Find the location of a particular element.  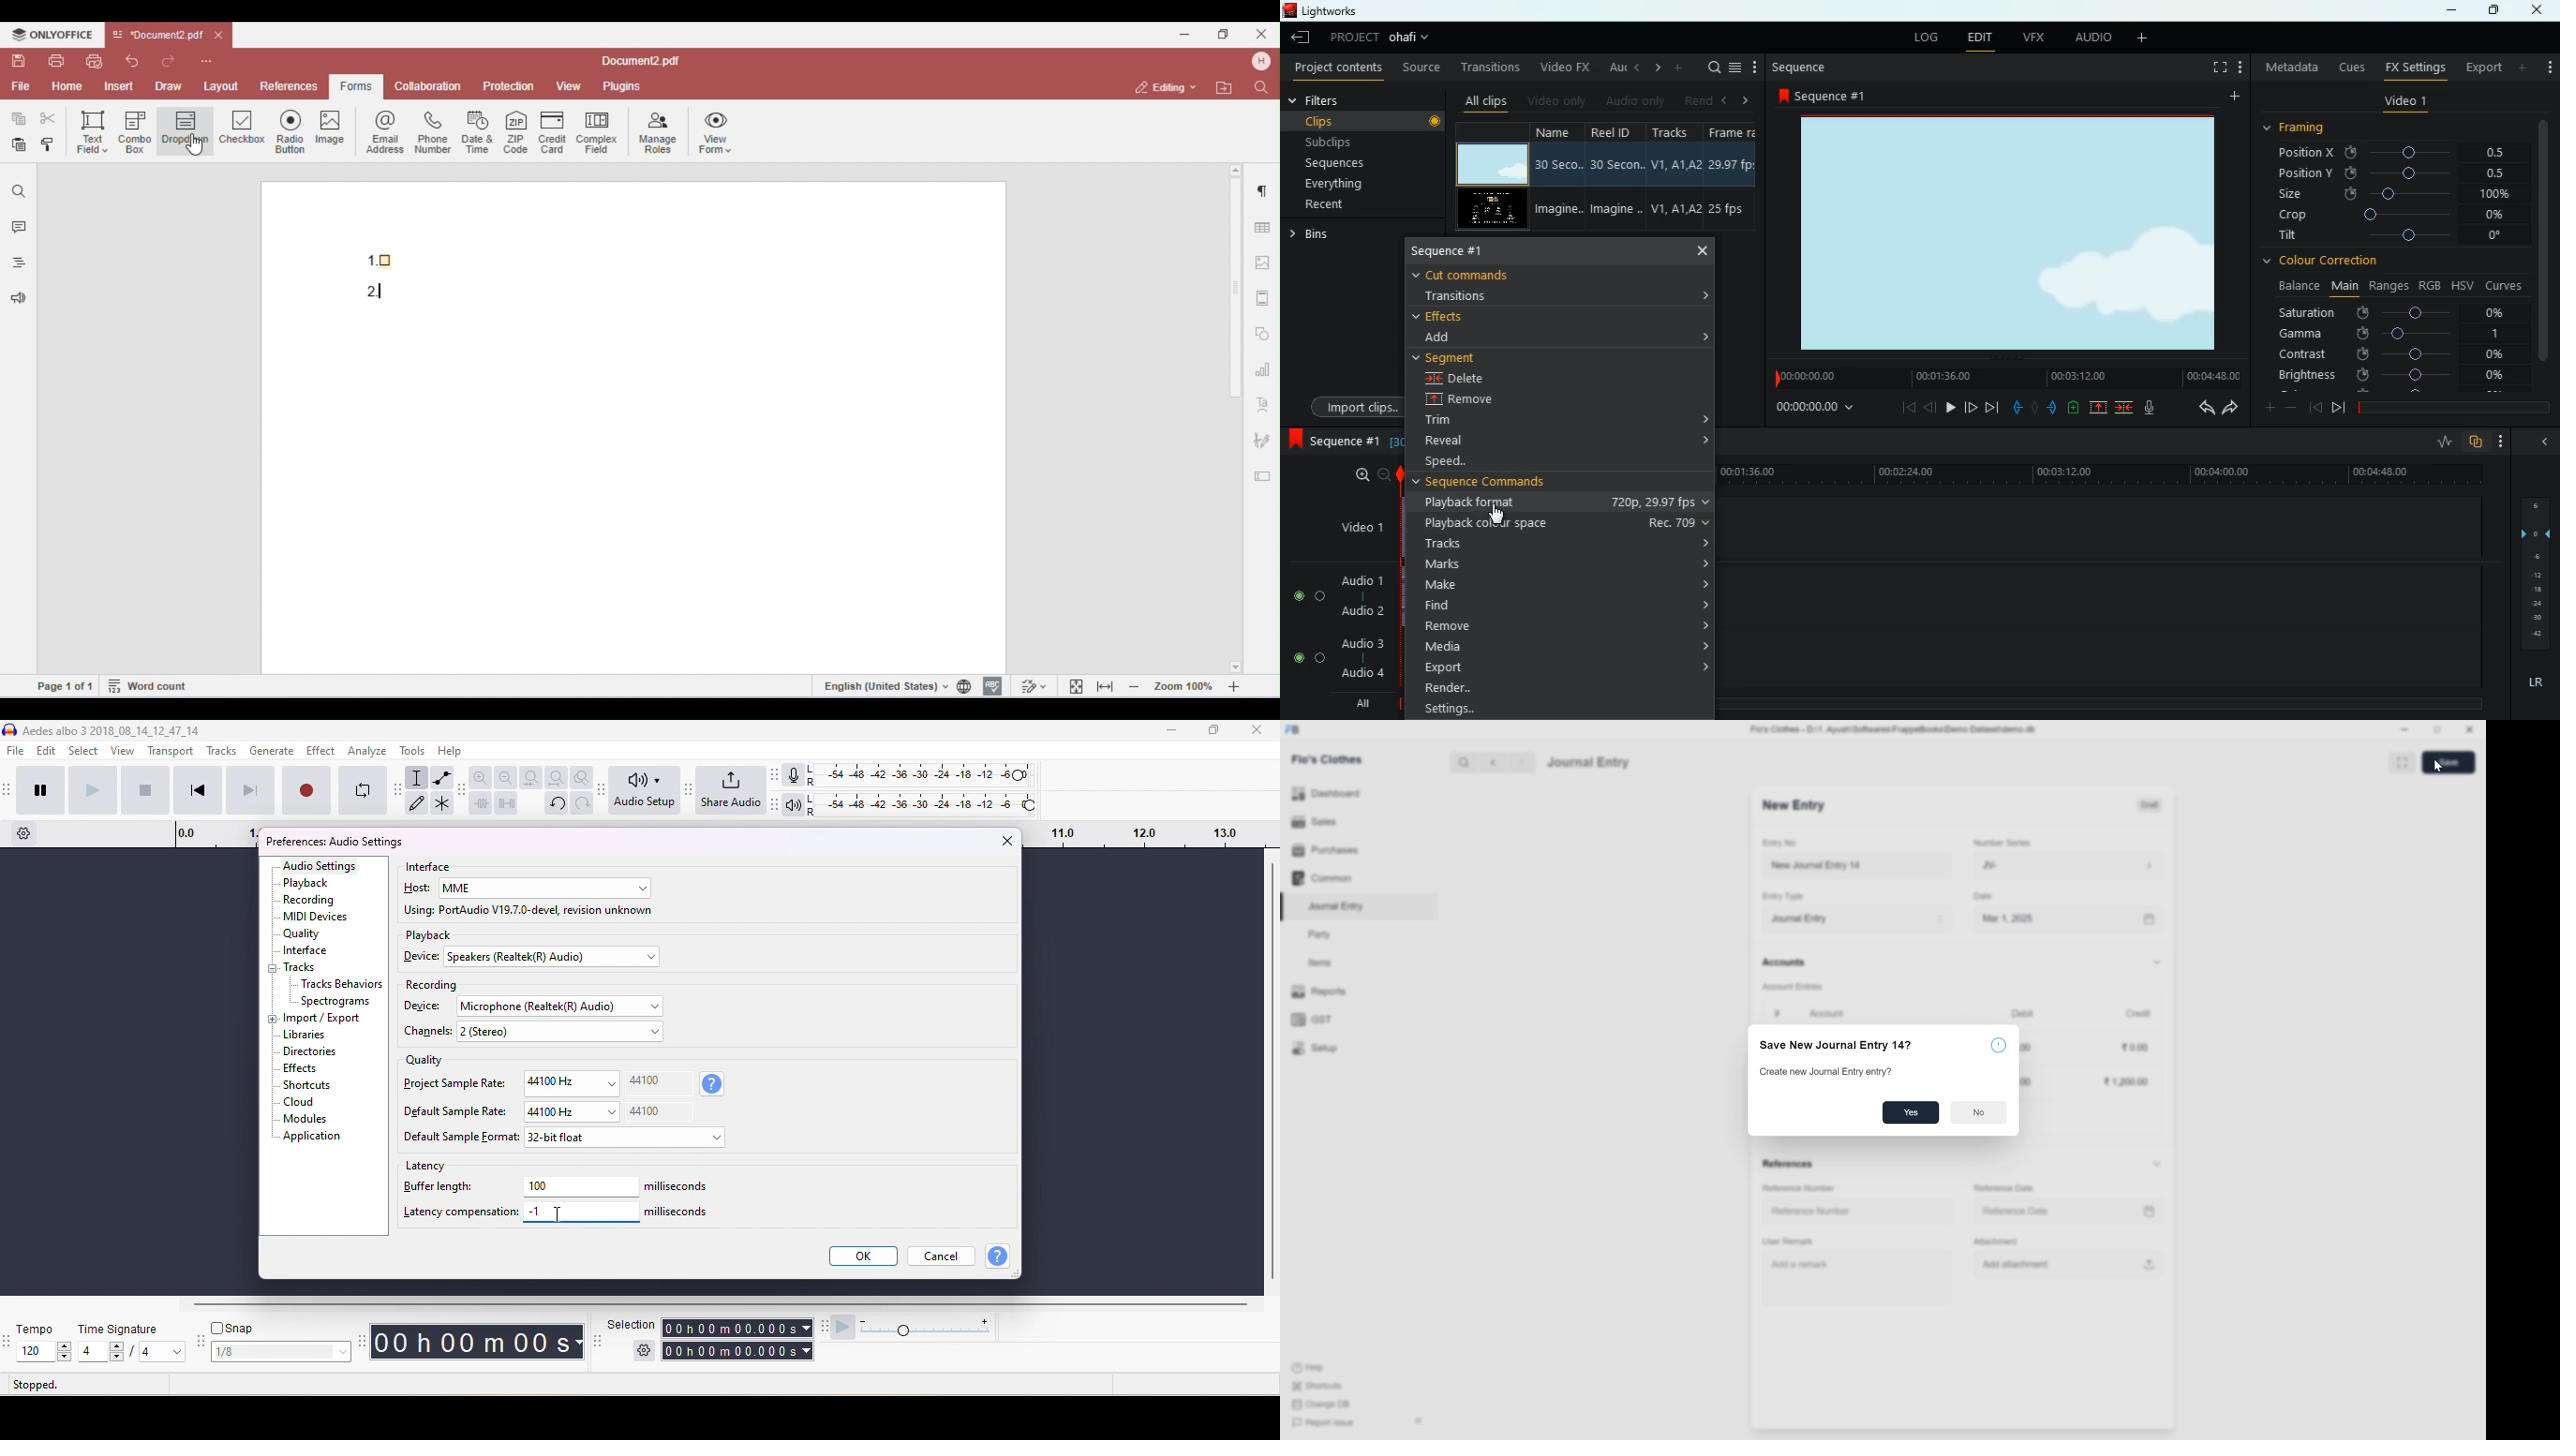

quality is located at coordinates (303, 935).